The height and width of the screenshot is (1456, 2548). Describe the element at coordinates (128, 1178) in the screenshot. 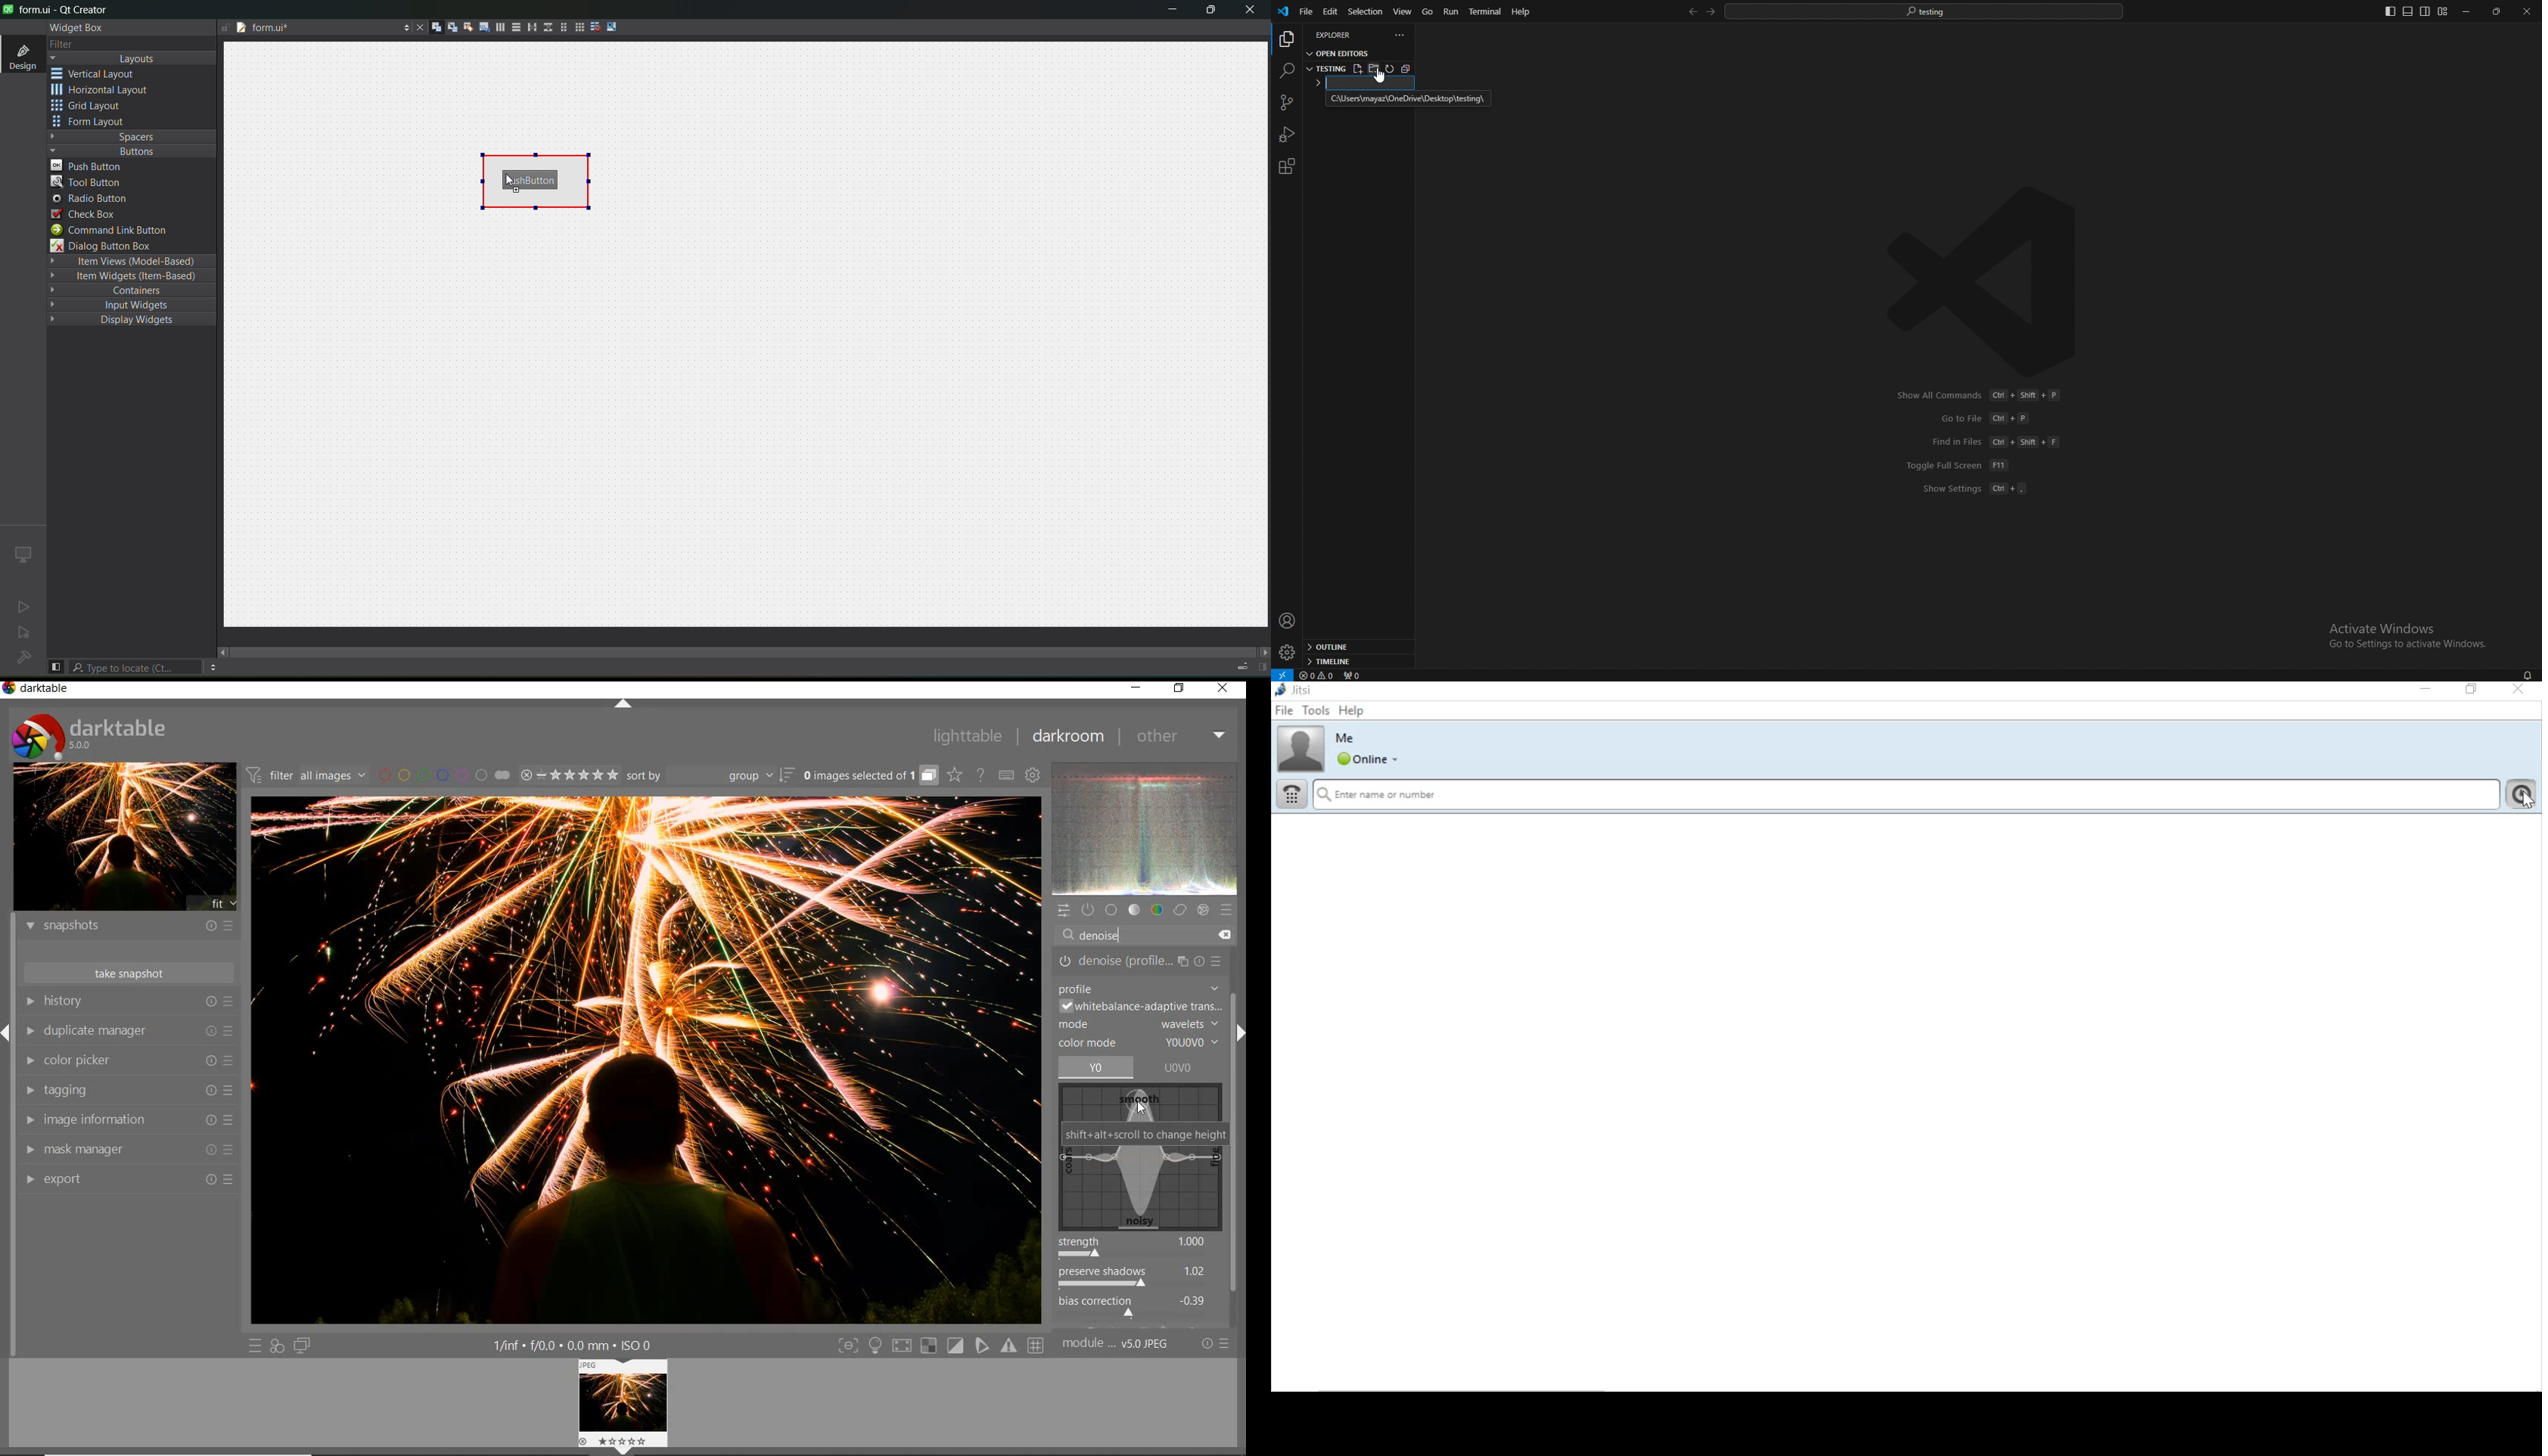

I see `export` at that location.